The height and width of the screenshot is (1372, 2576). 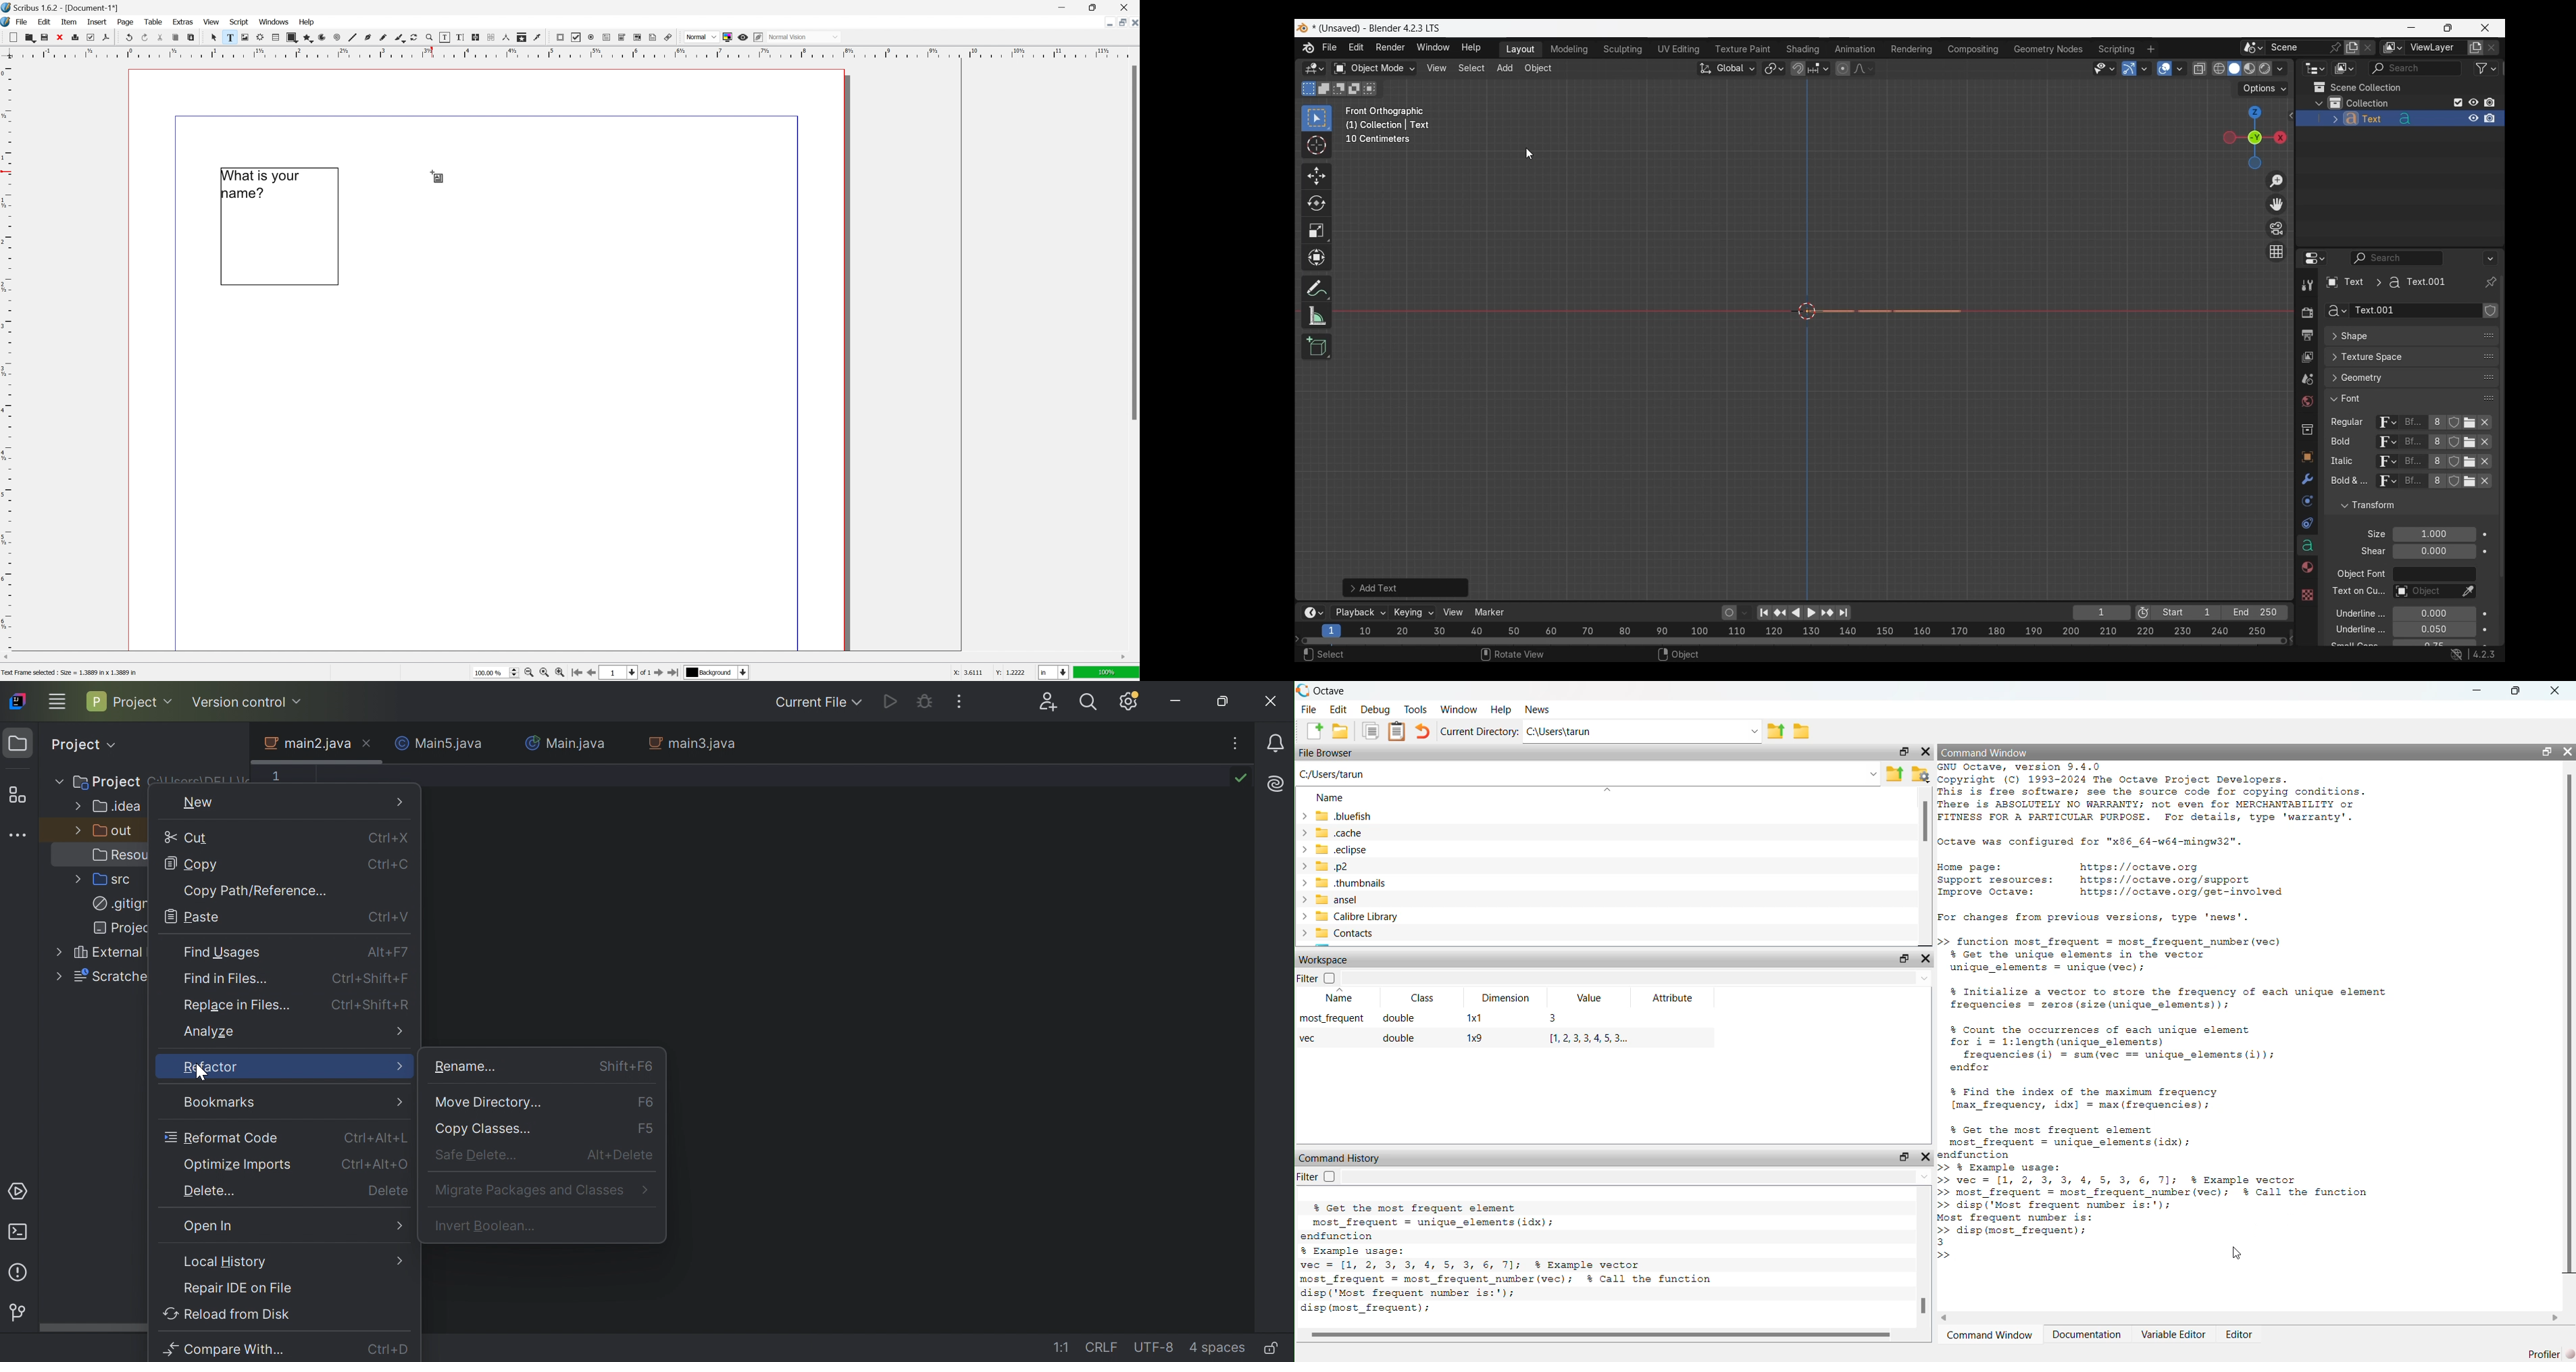 What do you see at coordinates (1400, 1038) in the screenshot?
I see `double` at bounding box center [1400, 1038].